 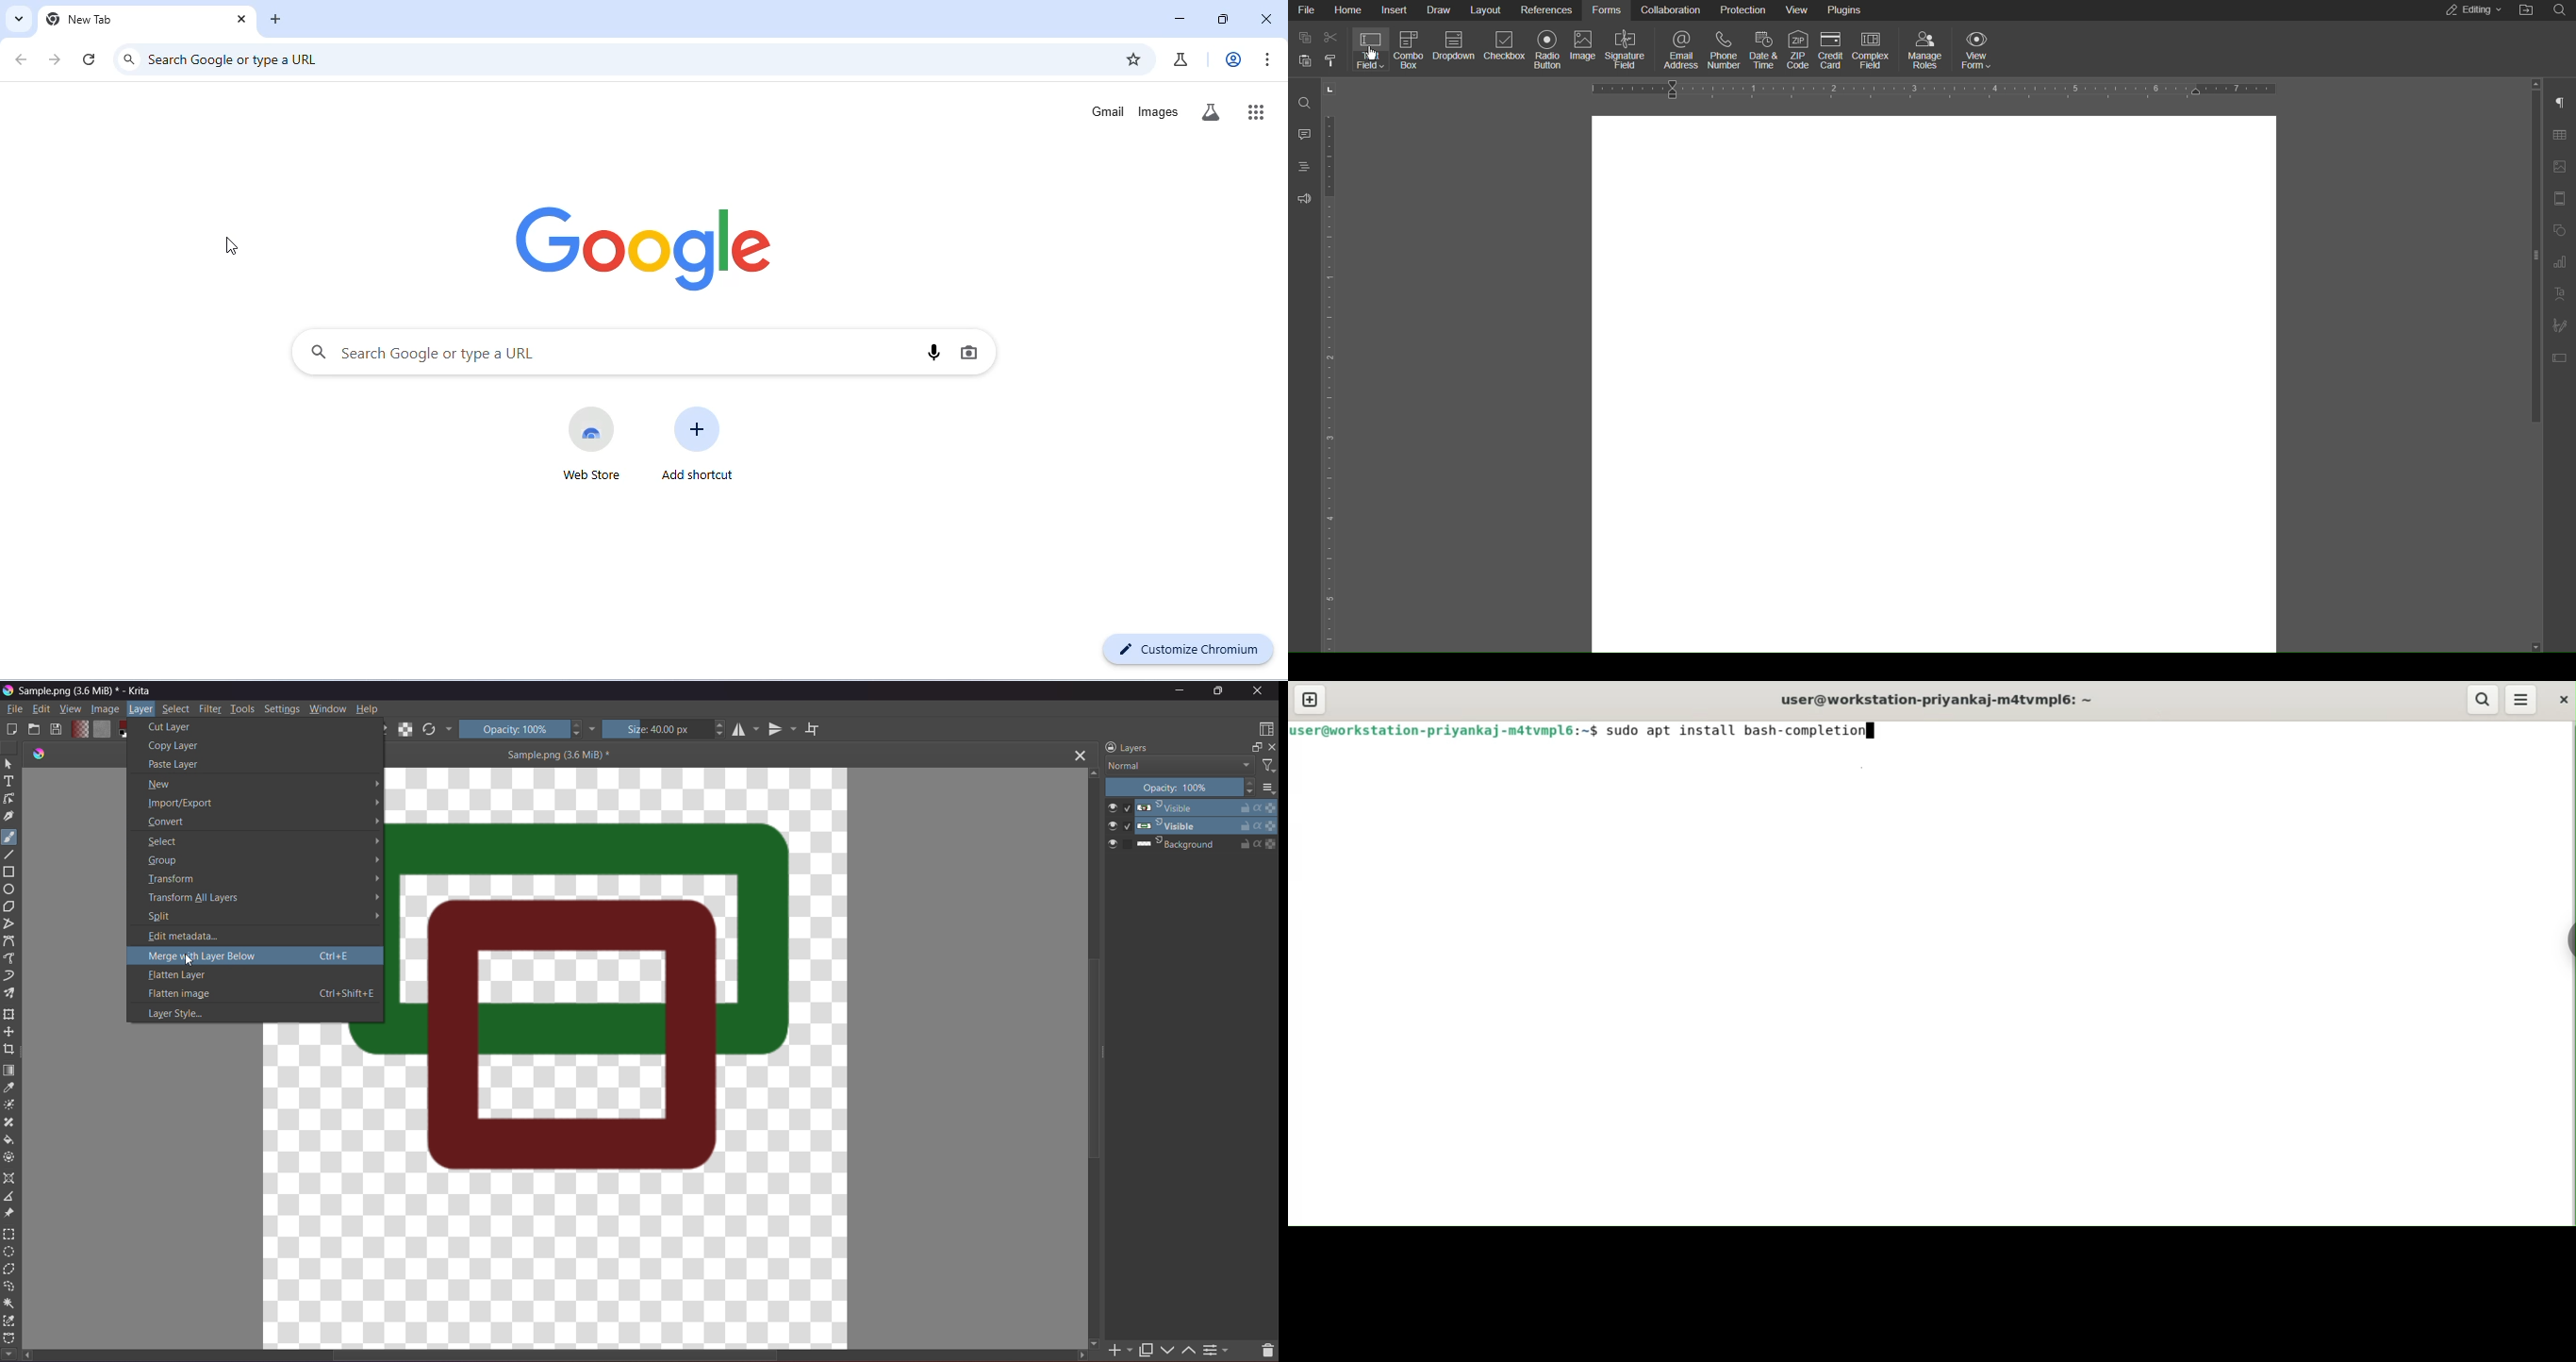 I want to click on images, so click(x=1159, y=111).